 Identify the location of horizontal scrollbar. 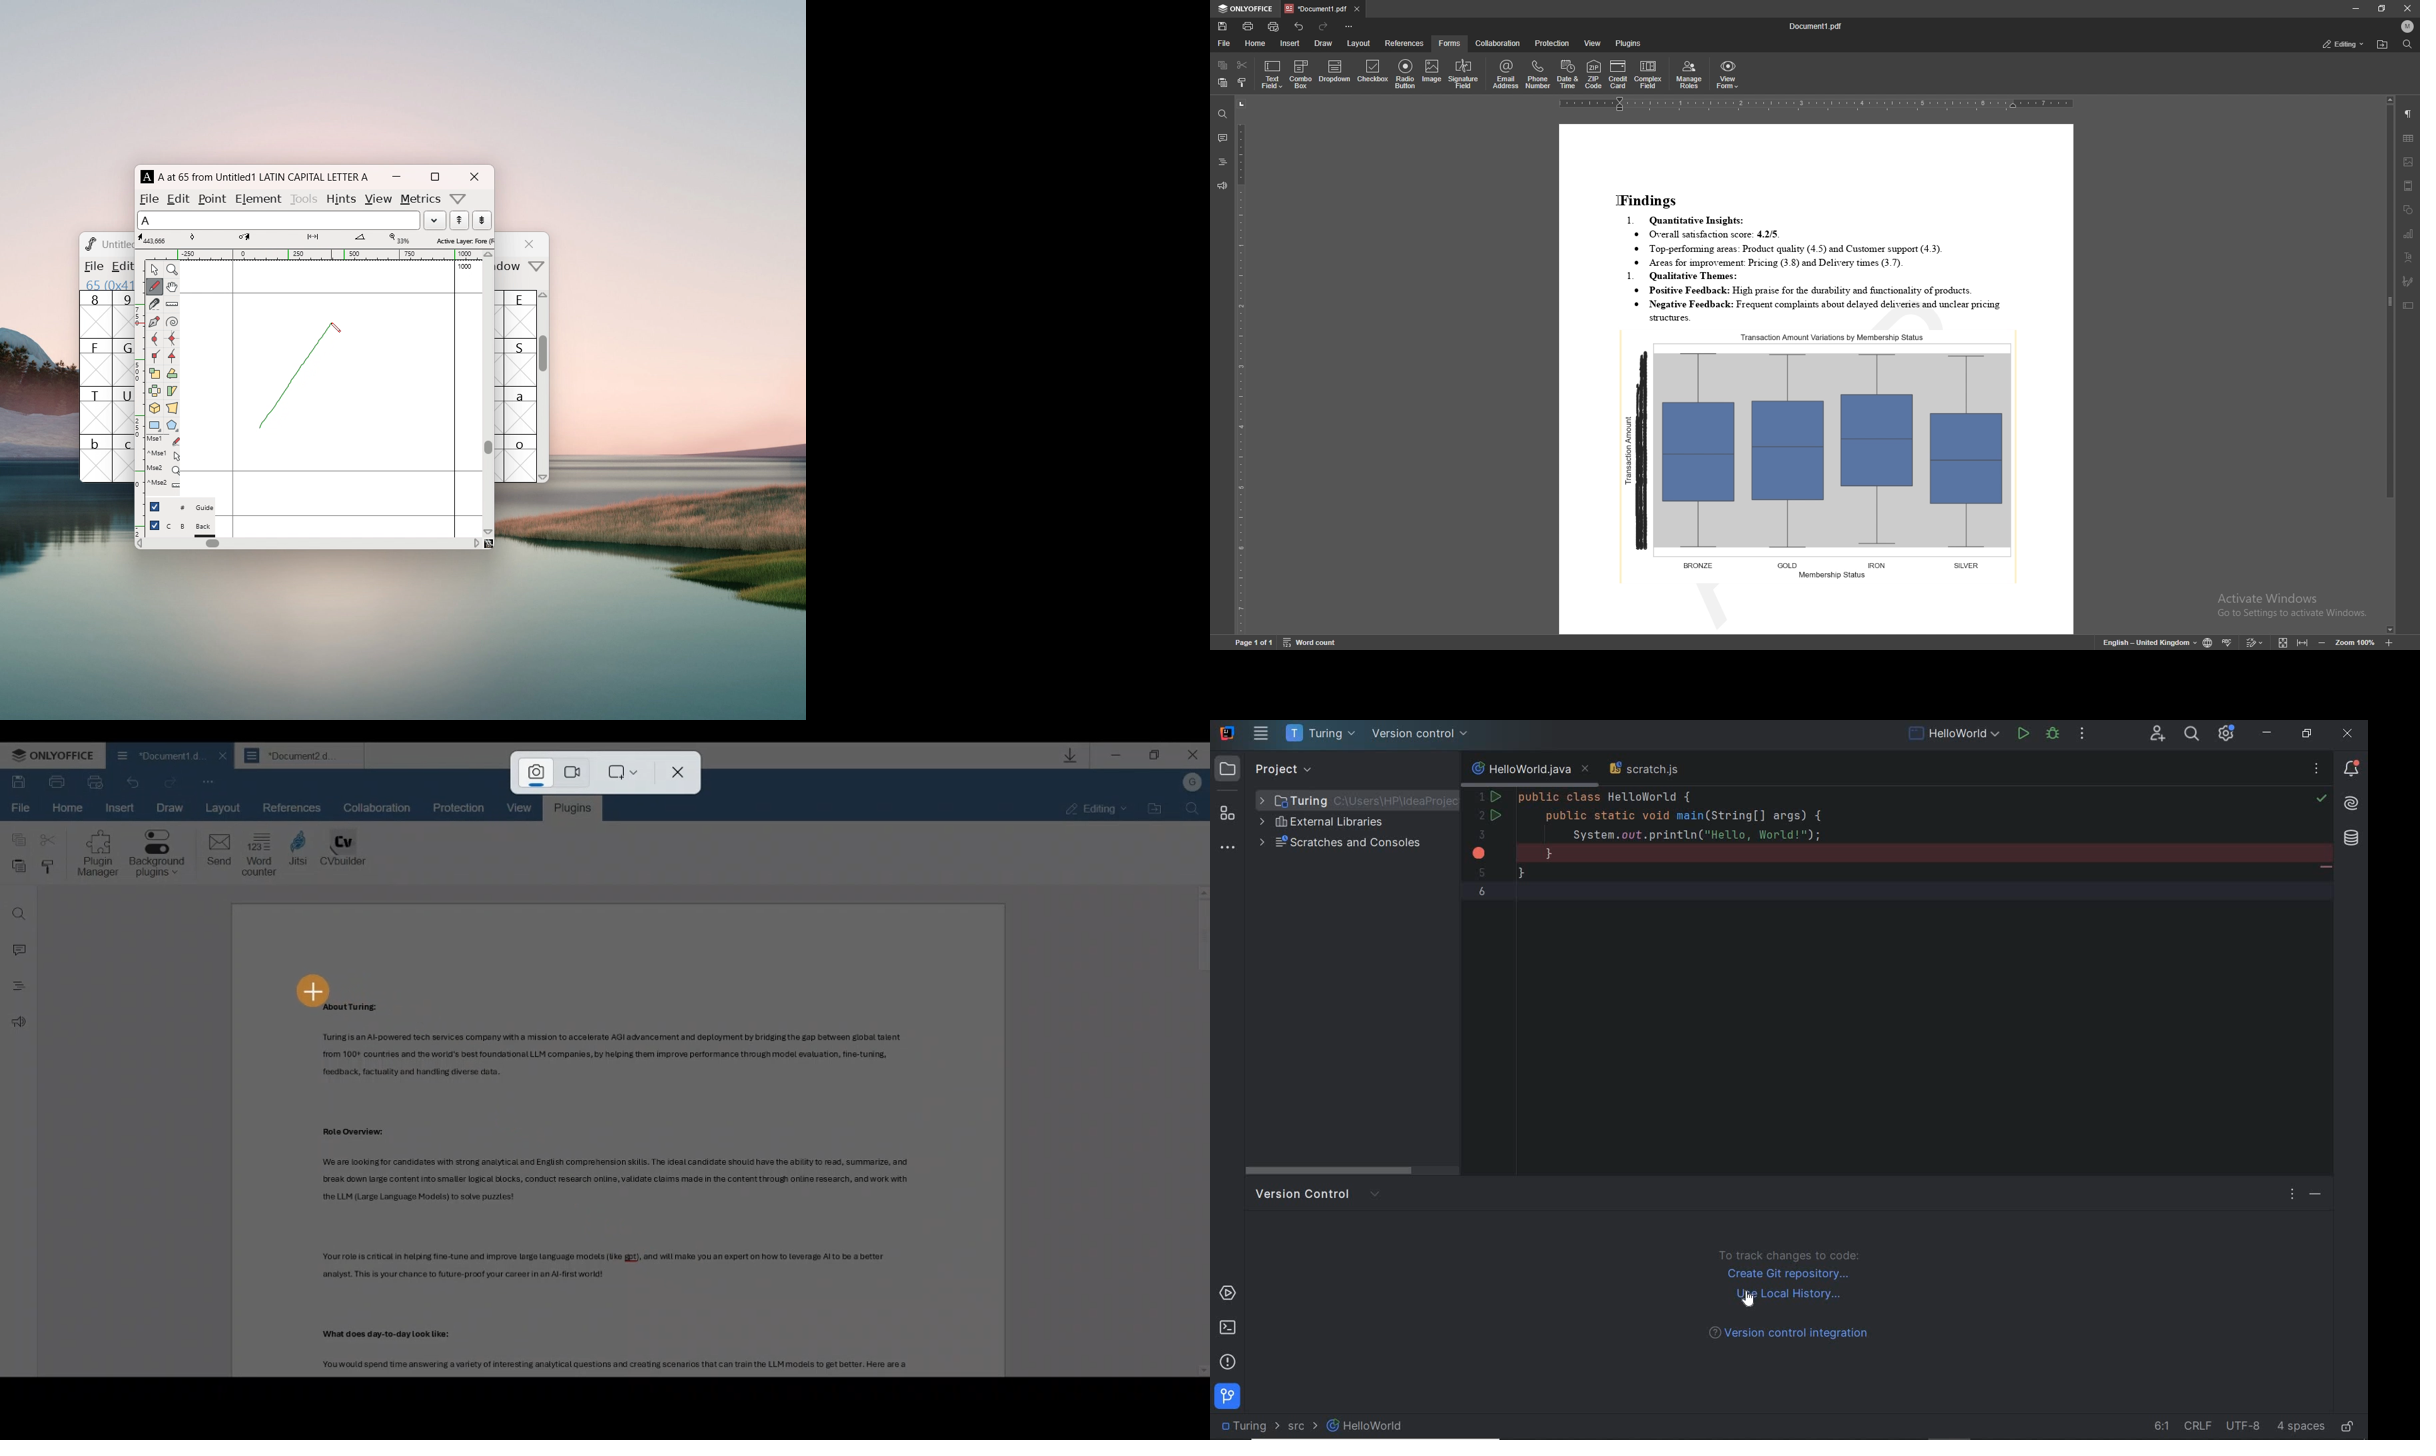
(213, 543).